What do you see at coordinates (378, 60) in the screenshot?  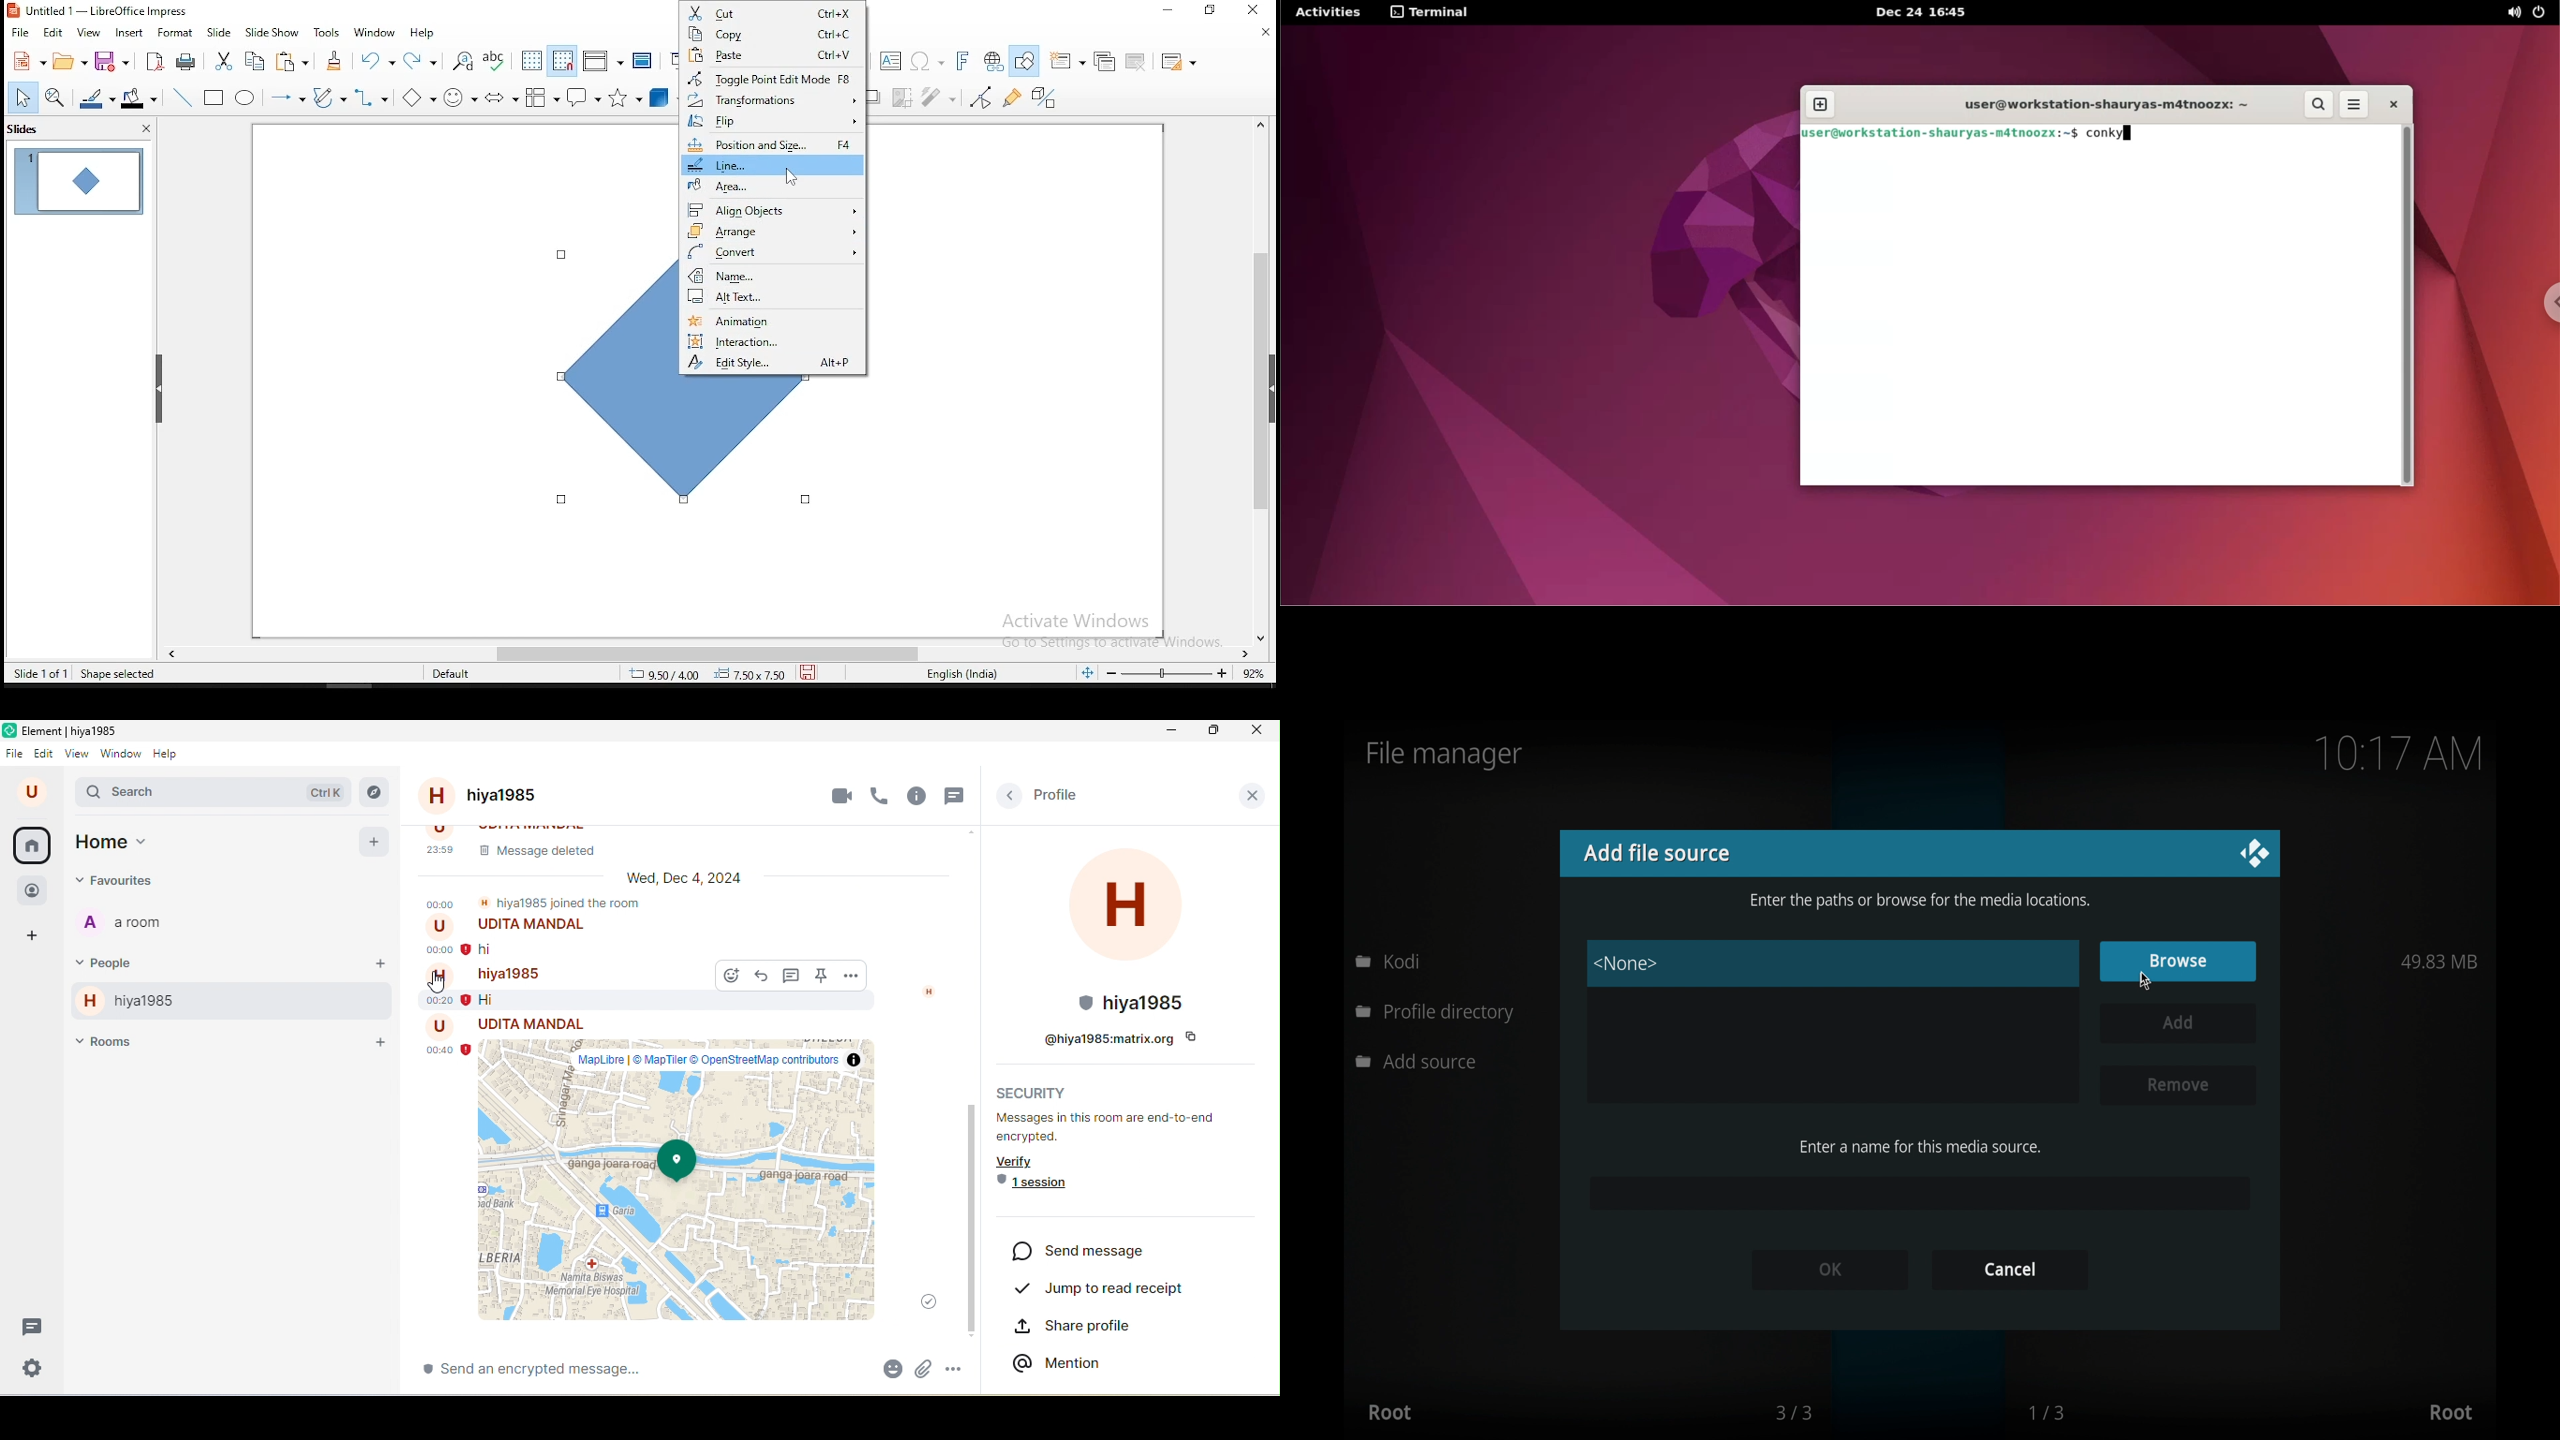 I see `undo` at bounding box center [378, 60].